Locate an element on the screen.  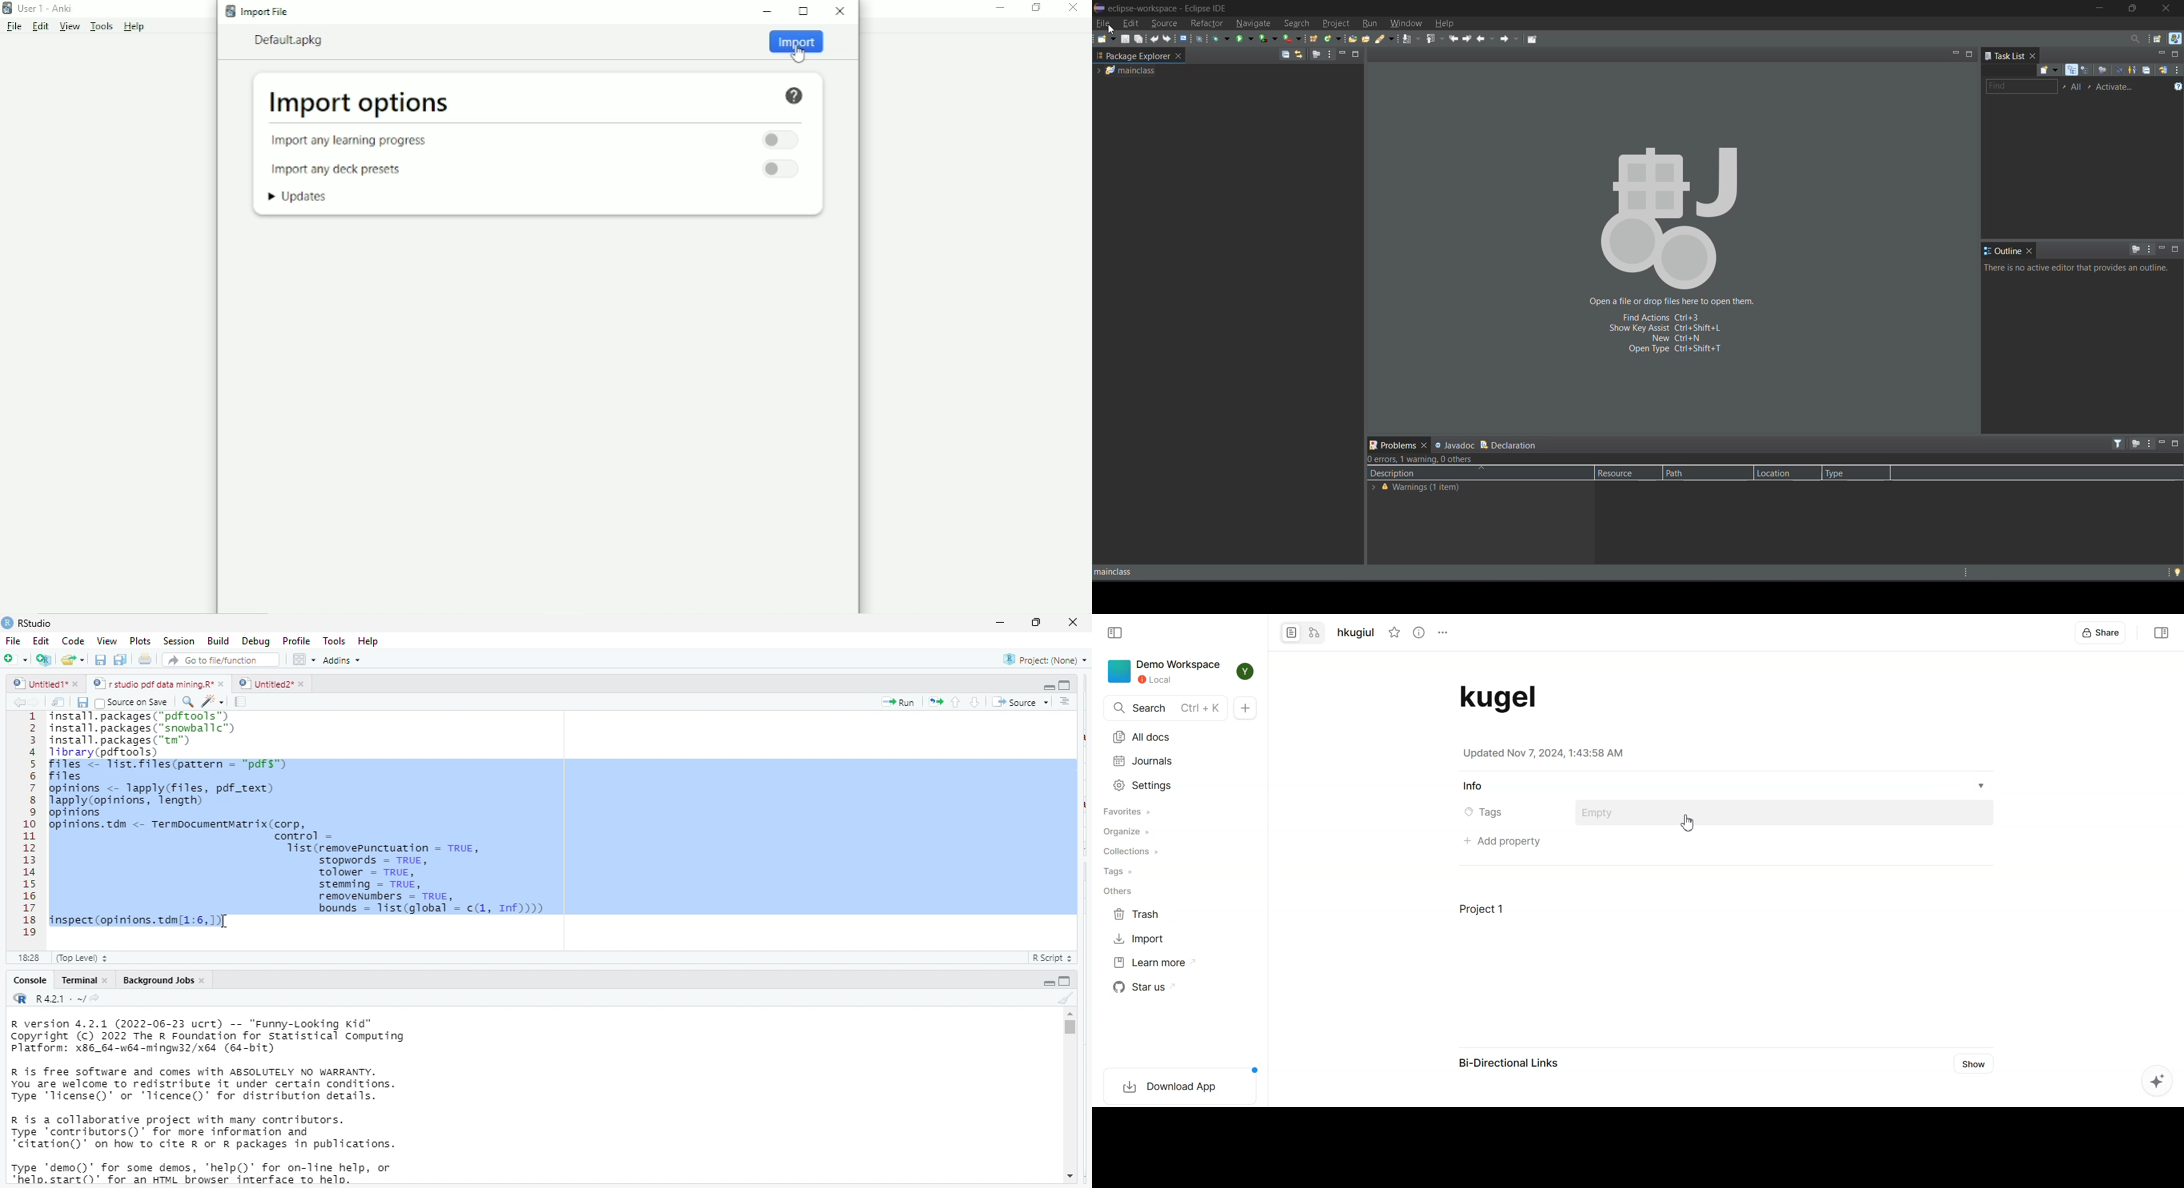
clear console is located at coordinates (1065, 997).